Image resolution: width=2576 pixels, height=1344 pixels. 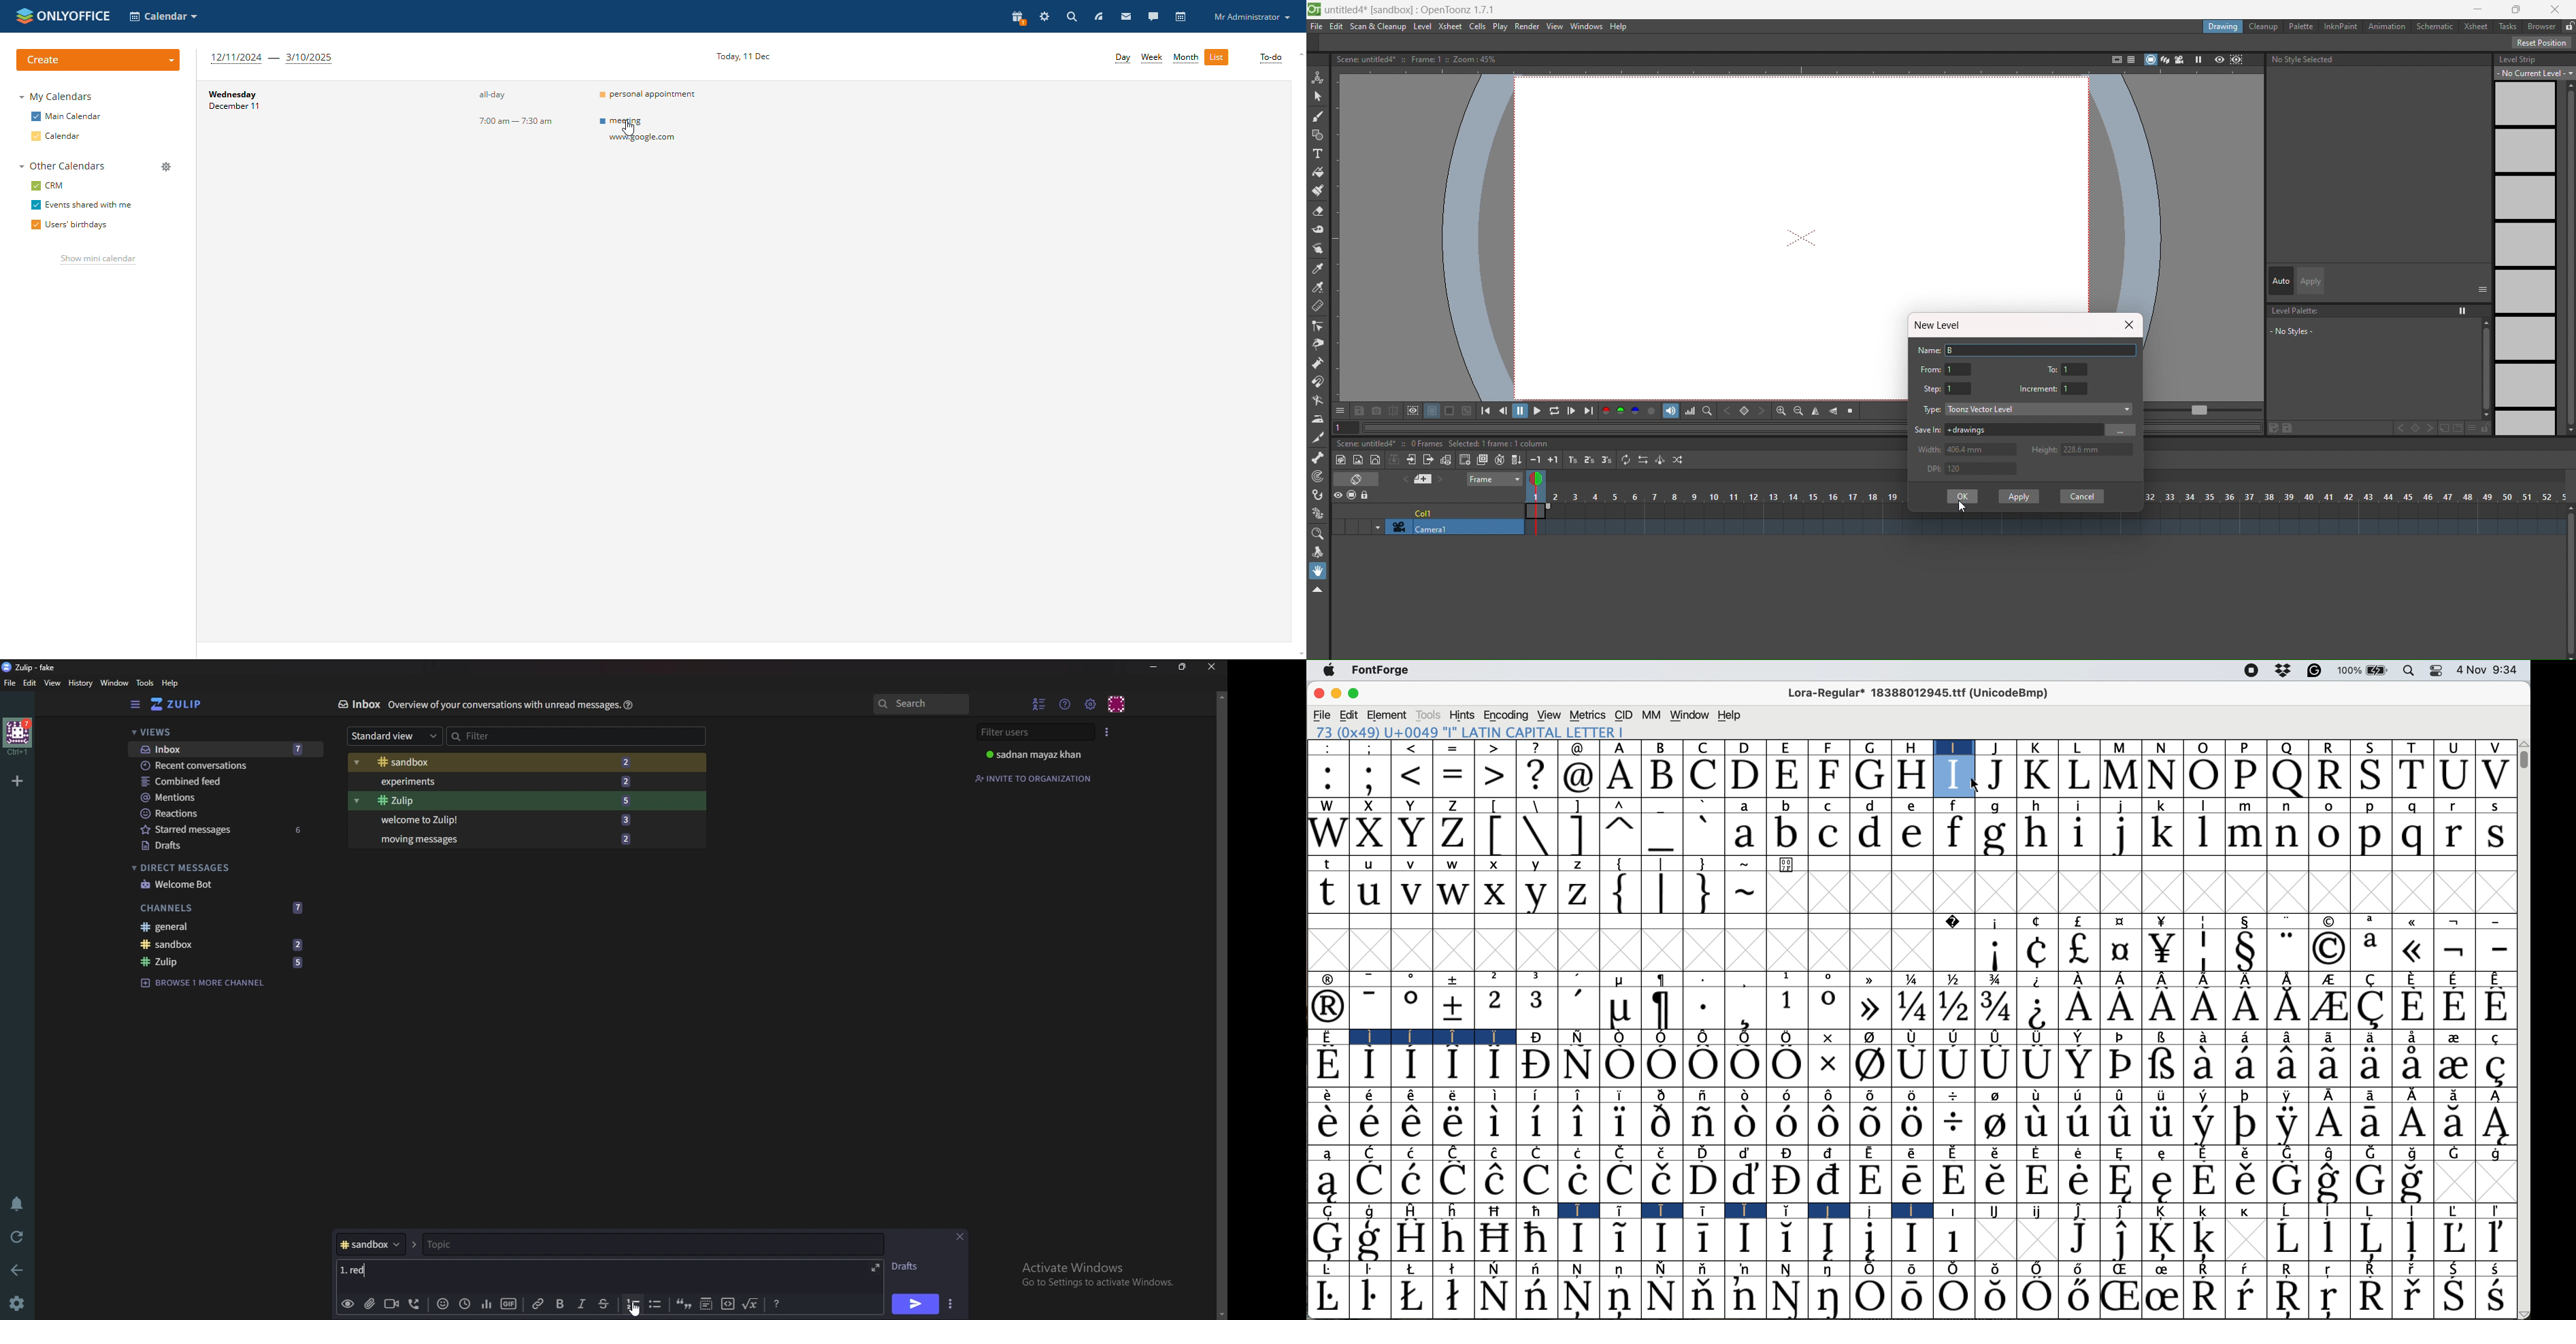 What do you see at coordinates (1536, 864) in the screenshot?
I see `y` at bounding box center [1536, 864].